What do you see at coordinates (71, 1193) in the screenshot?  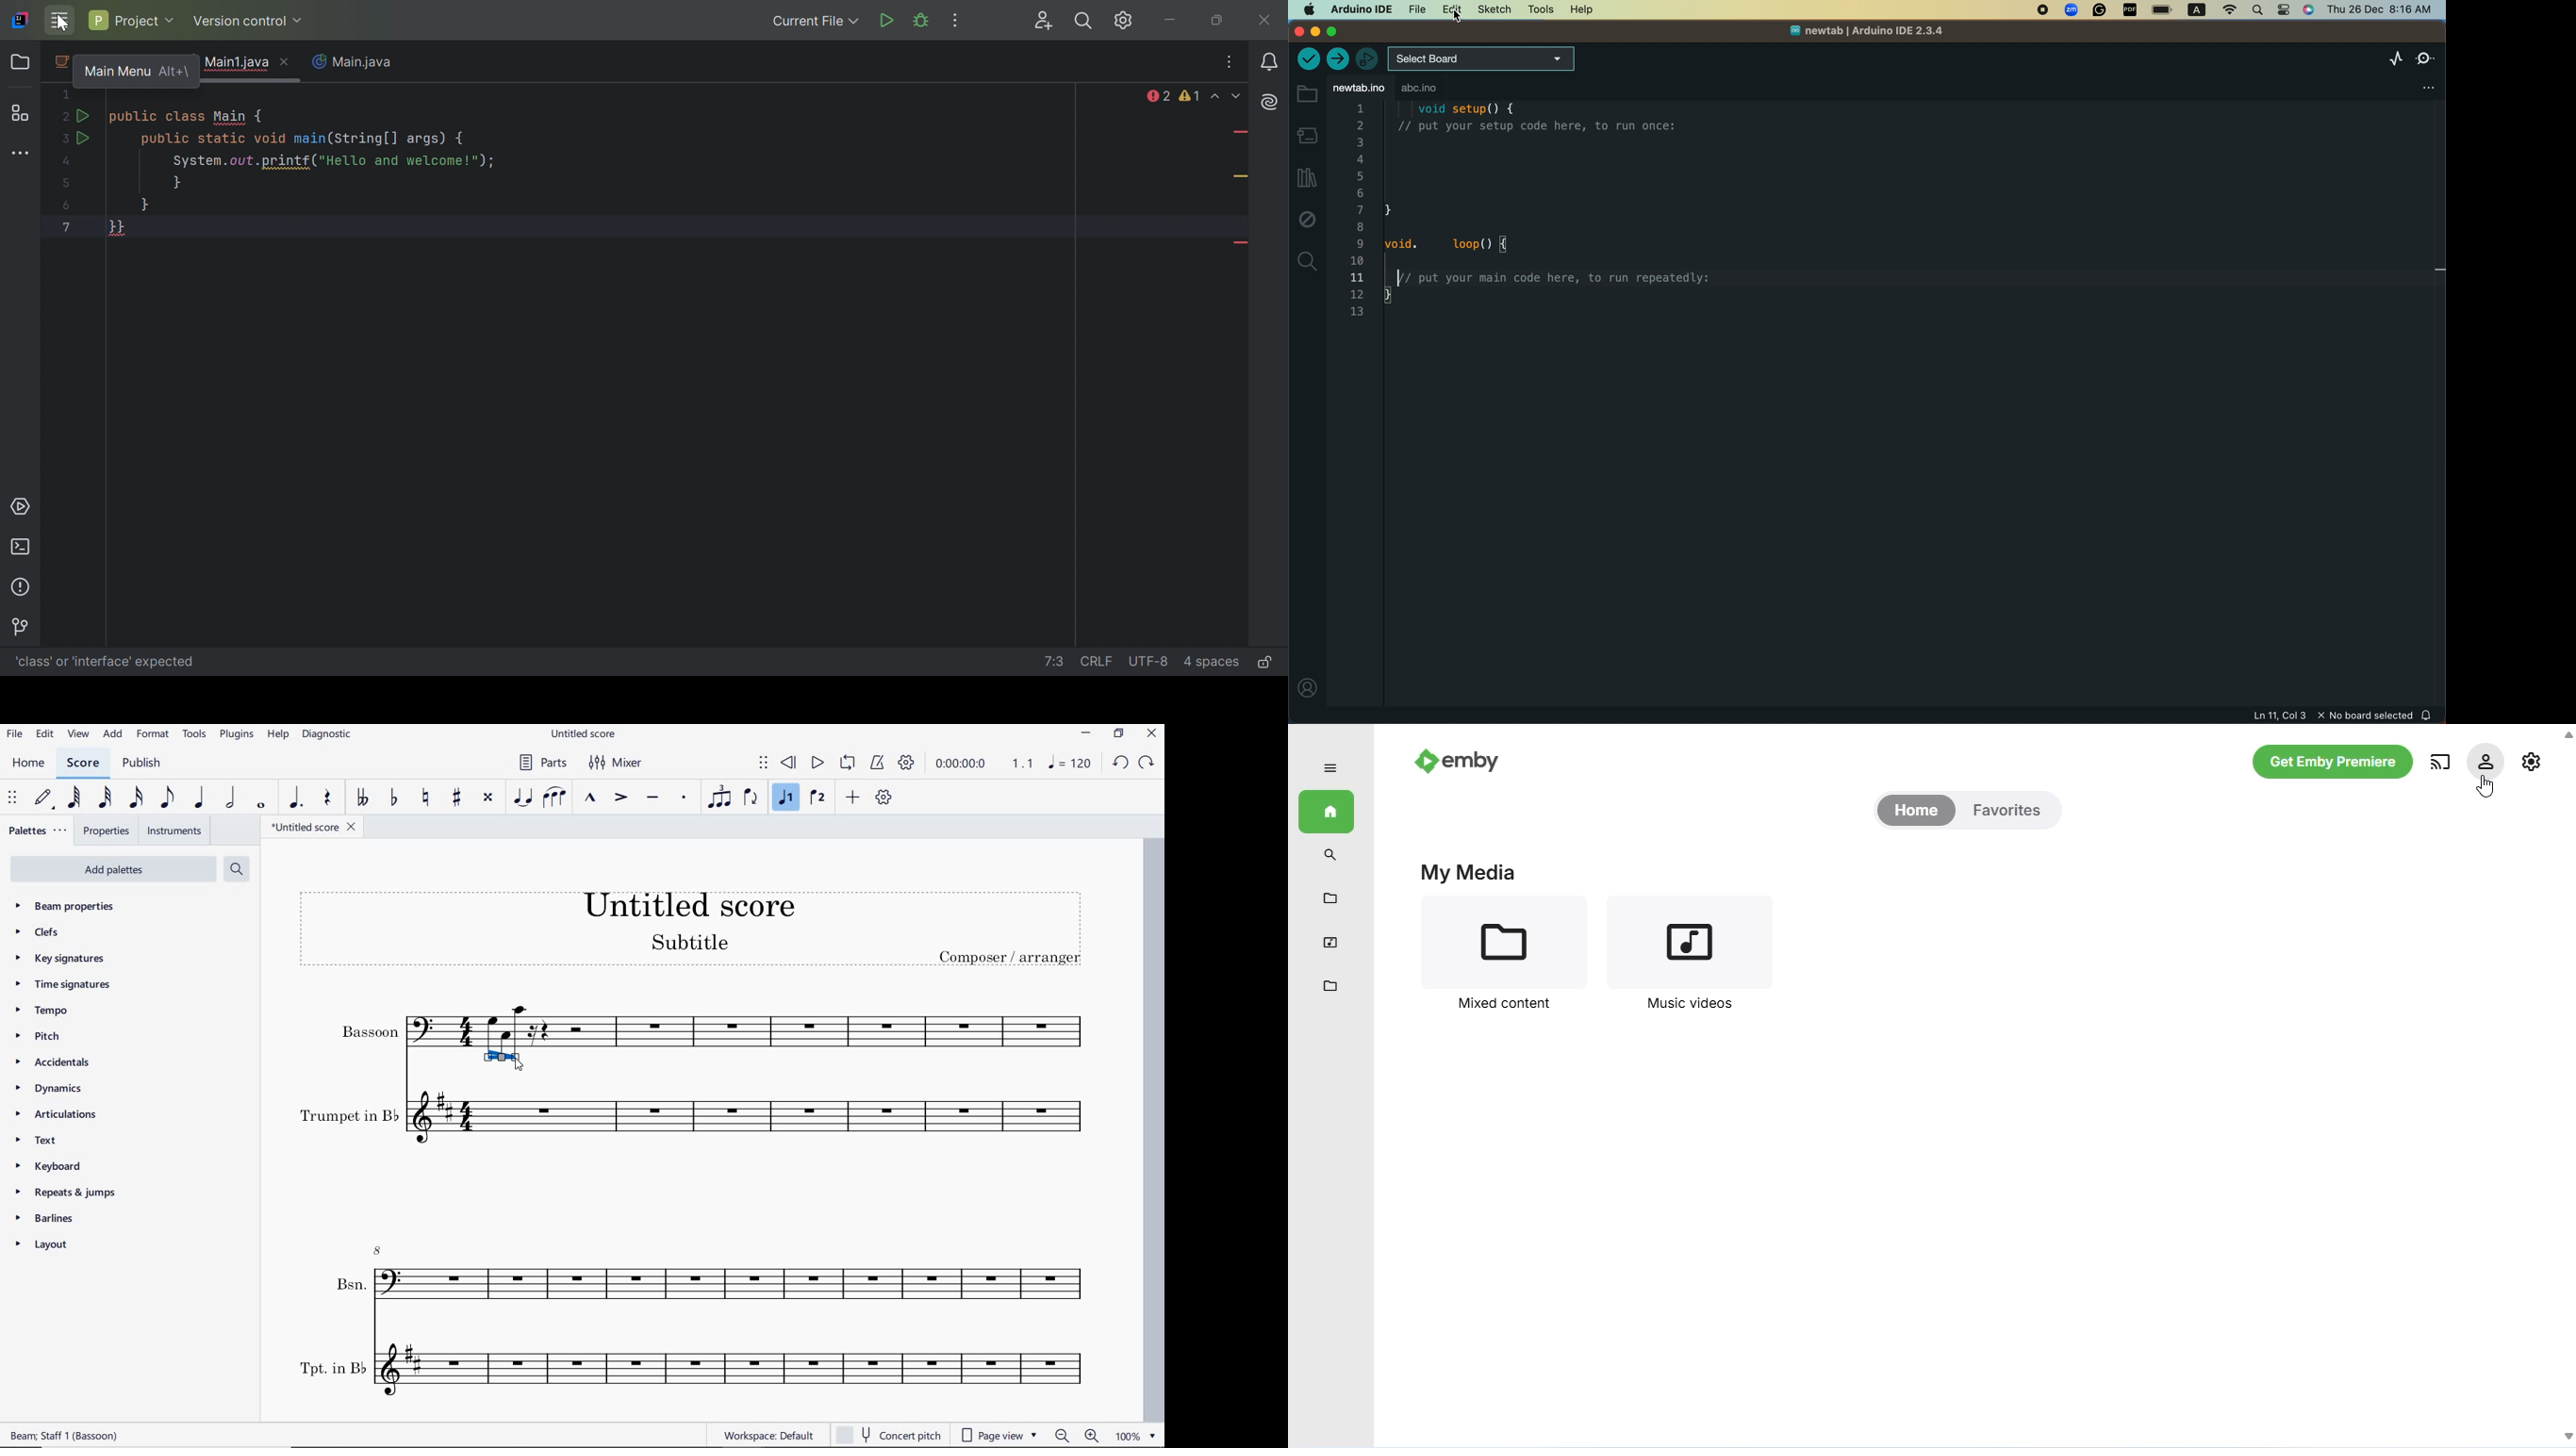 I see `repeats & jumps` at bounding box center [71, 1193].